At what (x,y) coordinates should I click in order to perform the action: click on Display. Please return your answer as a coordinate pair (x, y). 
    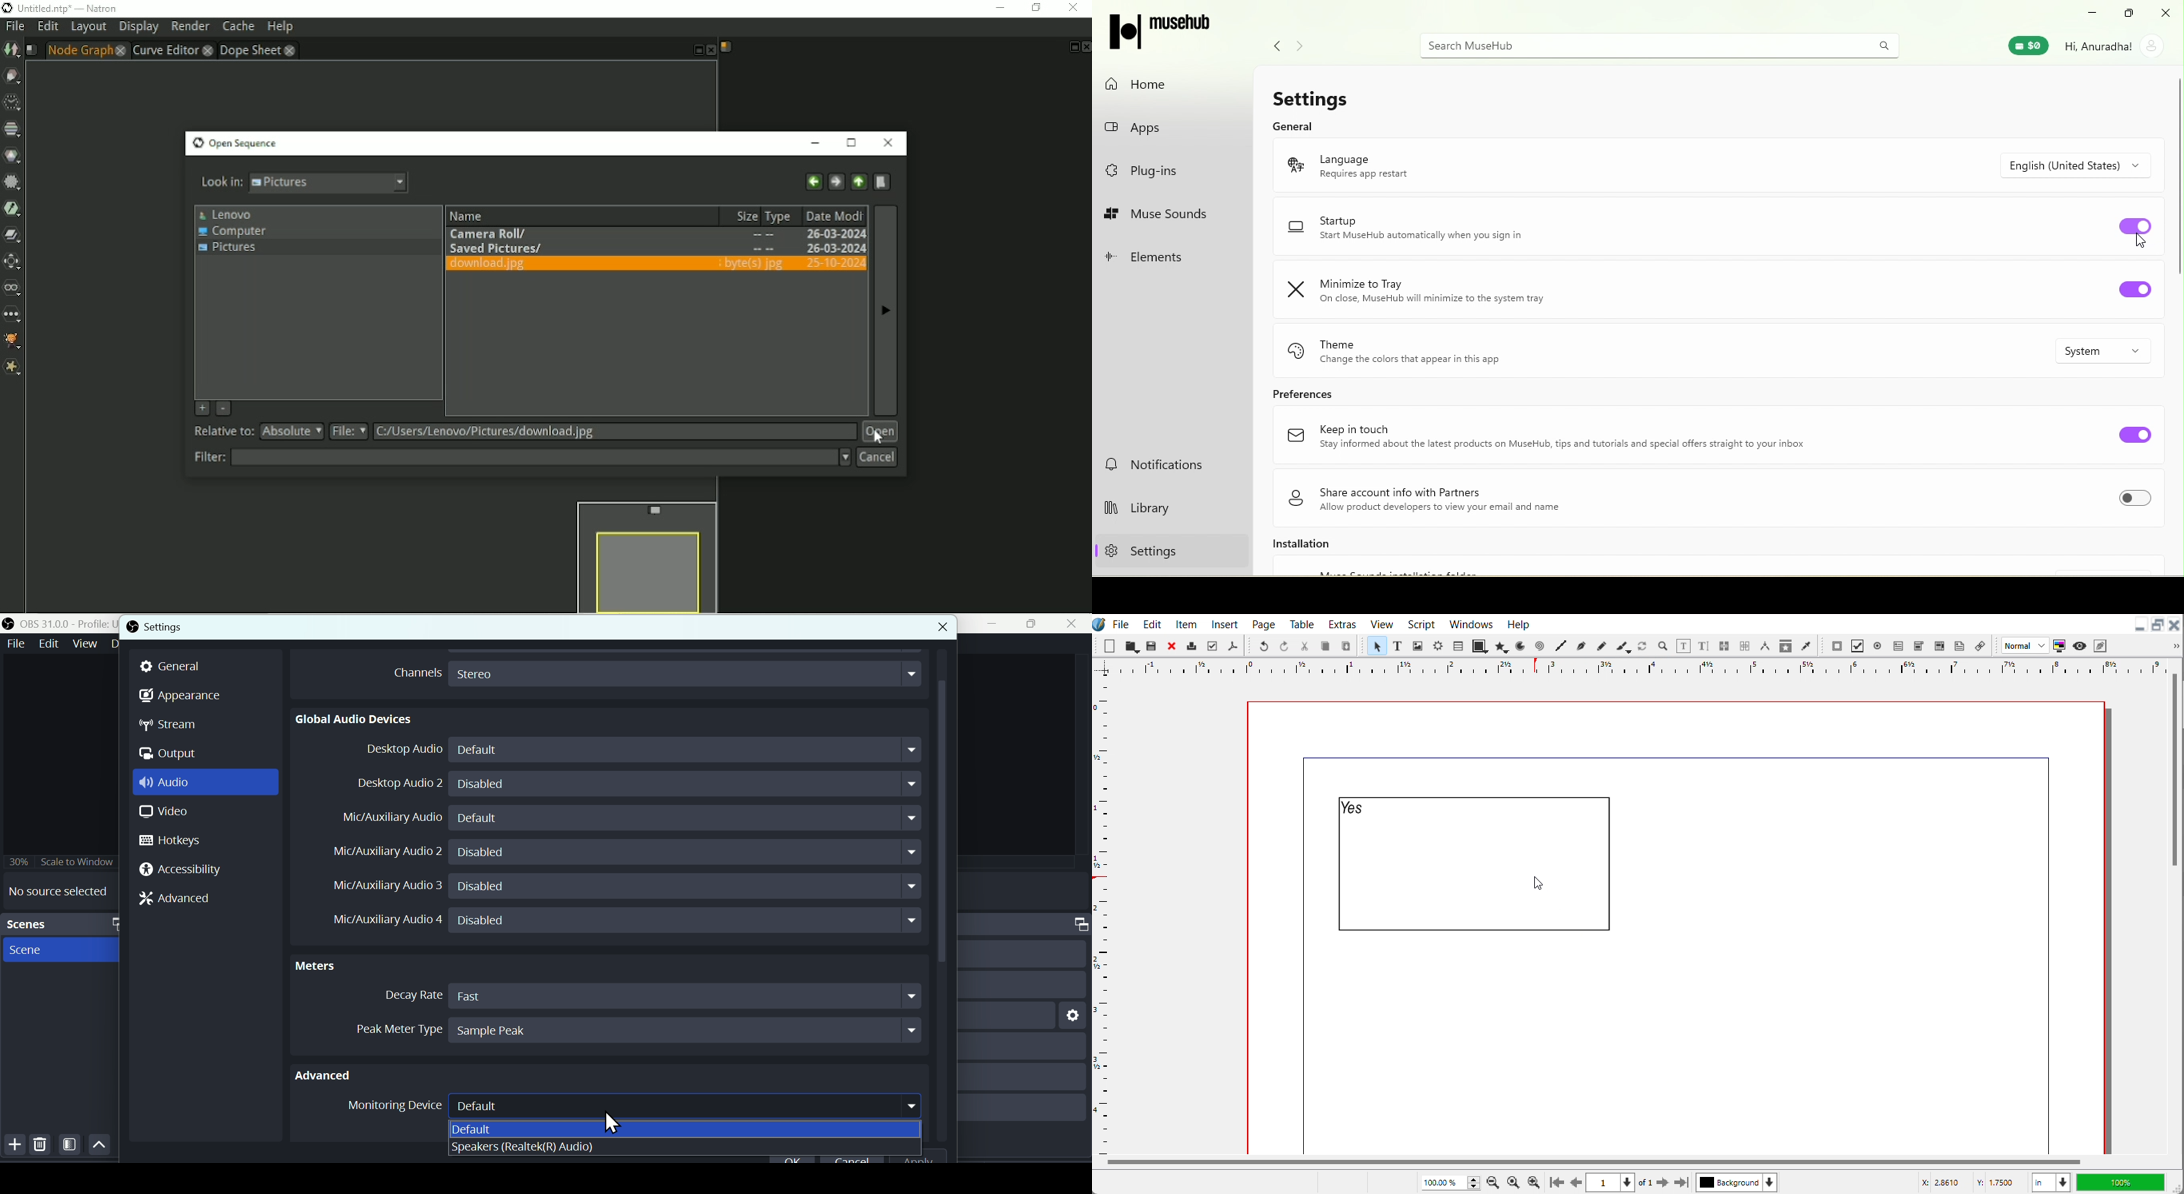
    Looking at the image, I should click on (139, 28).